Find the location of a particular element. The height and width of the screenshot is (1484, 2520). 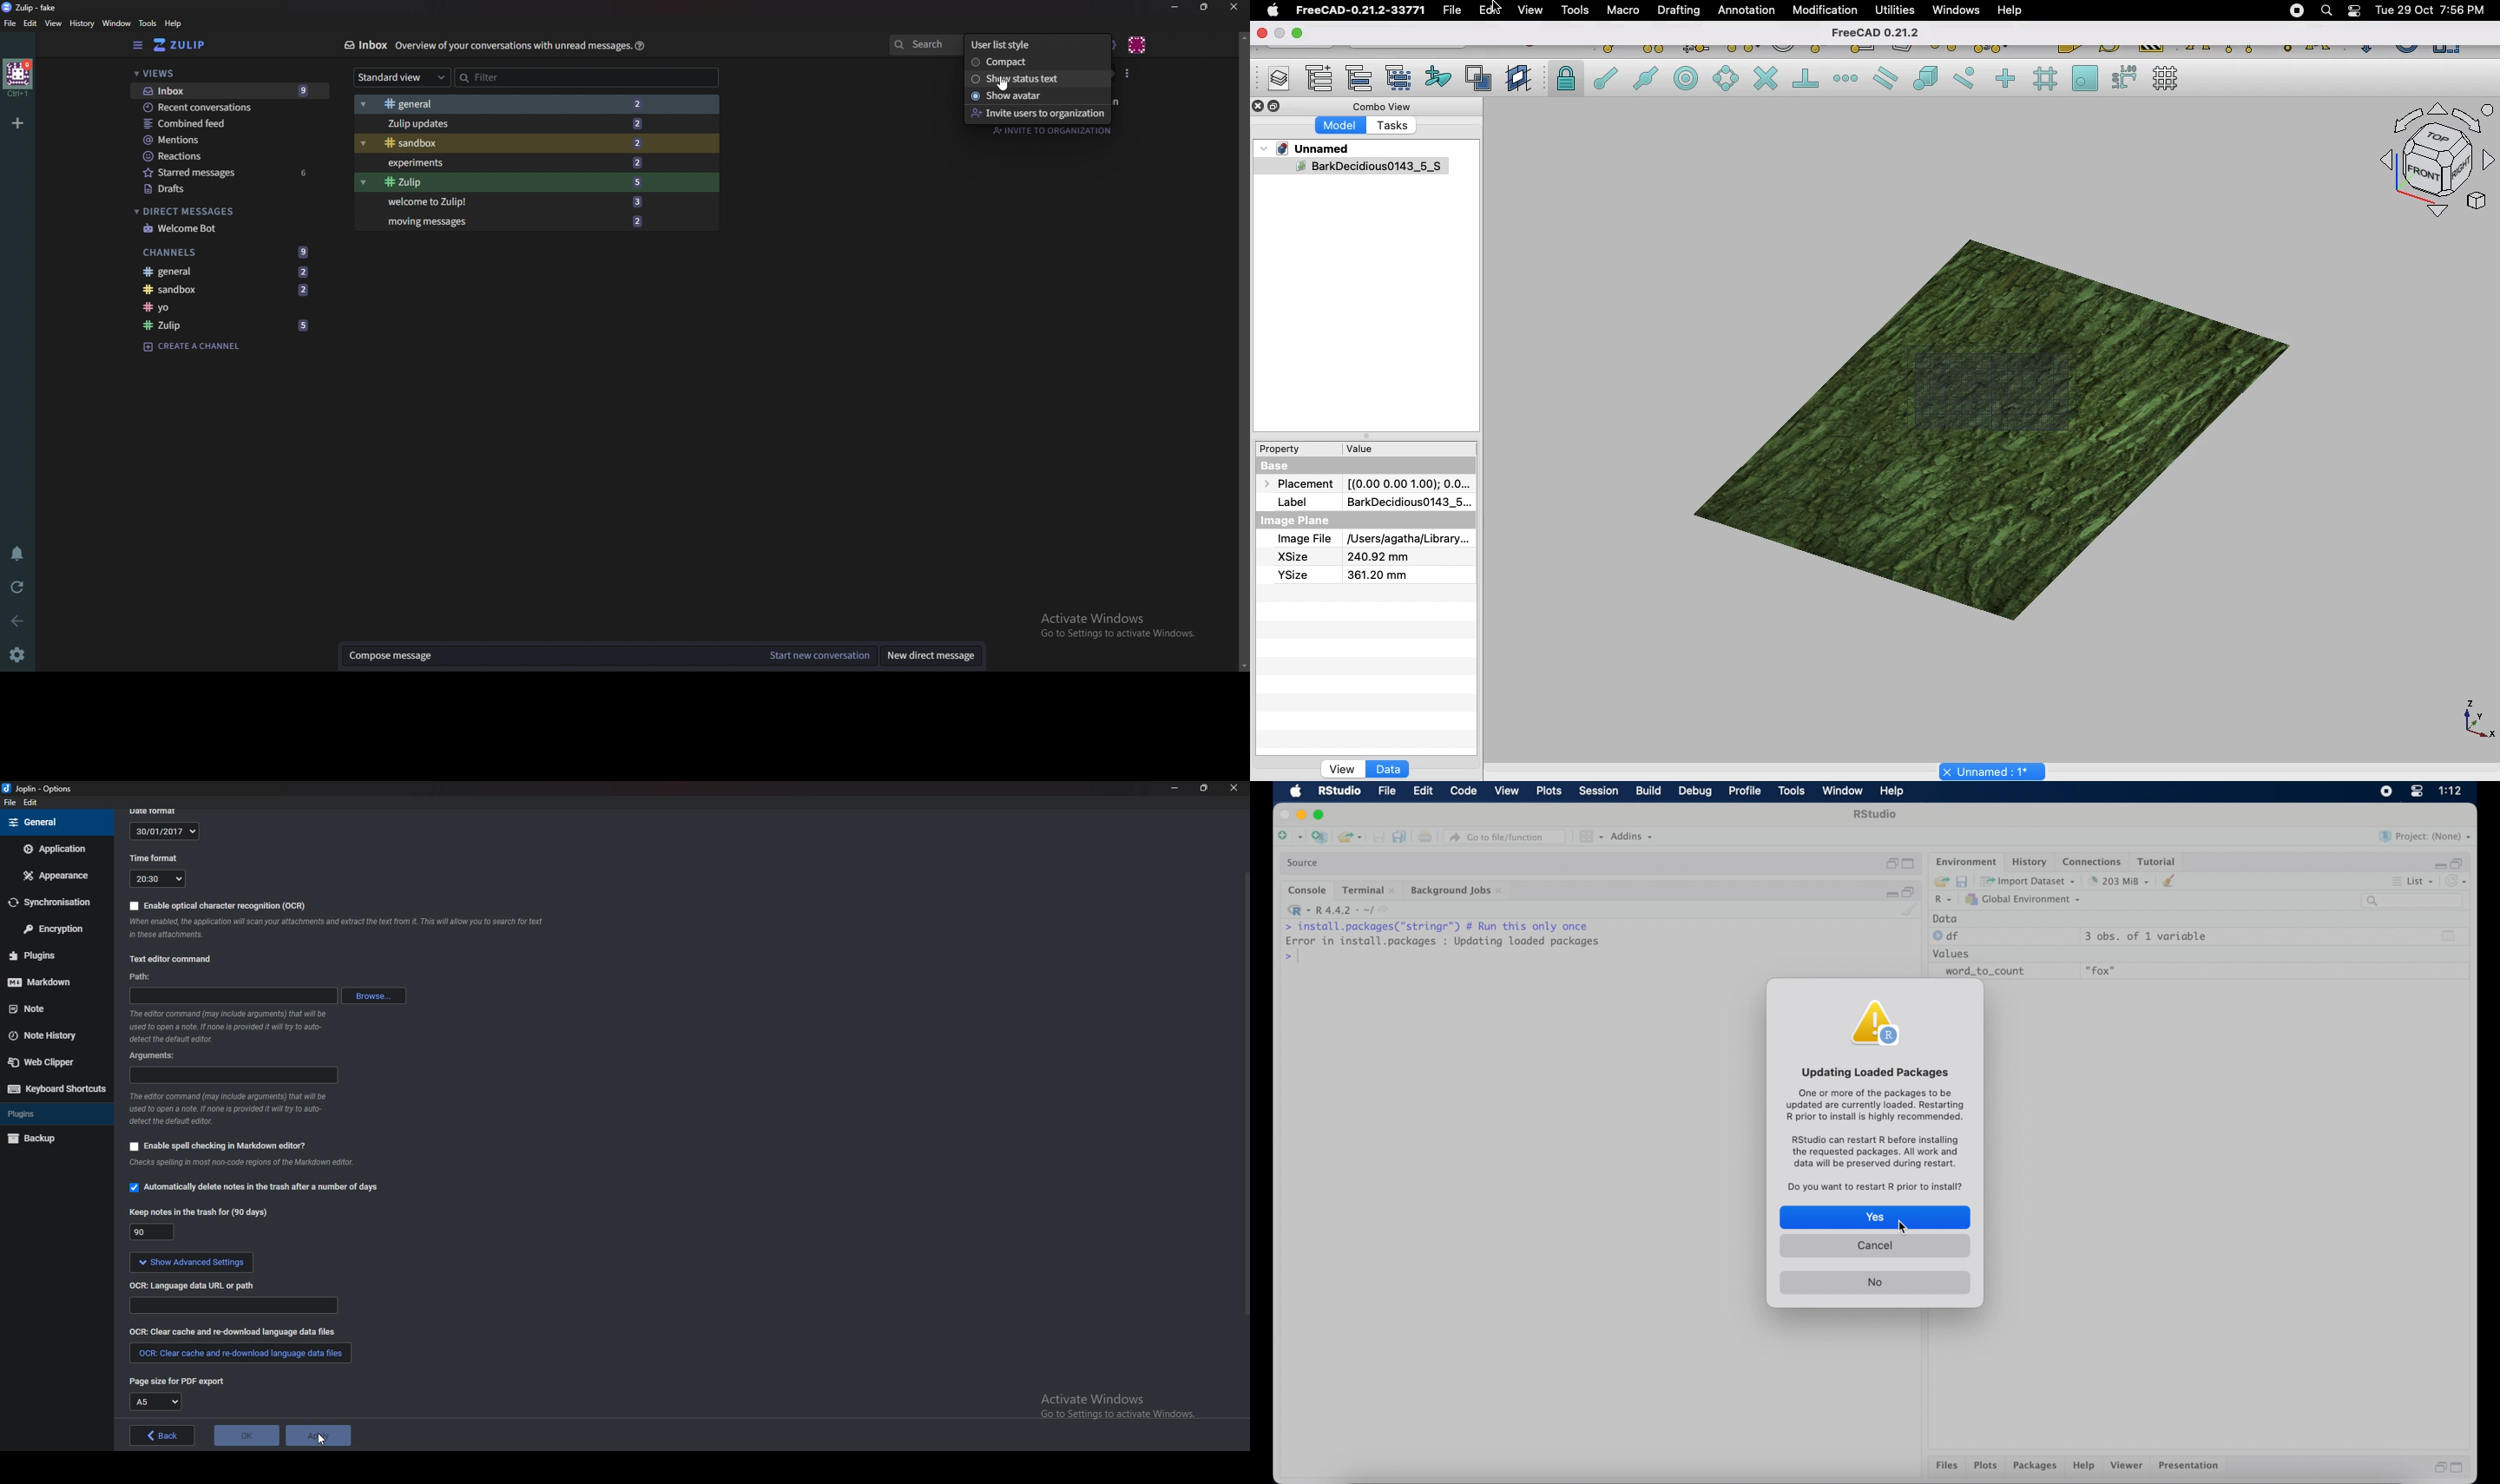

date format is located at coordinates (158, 811).